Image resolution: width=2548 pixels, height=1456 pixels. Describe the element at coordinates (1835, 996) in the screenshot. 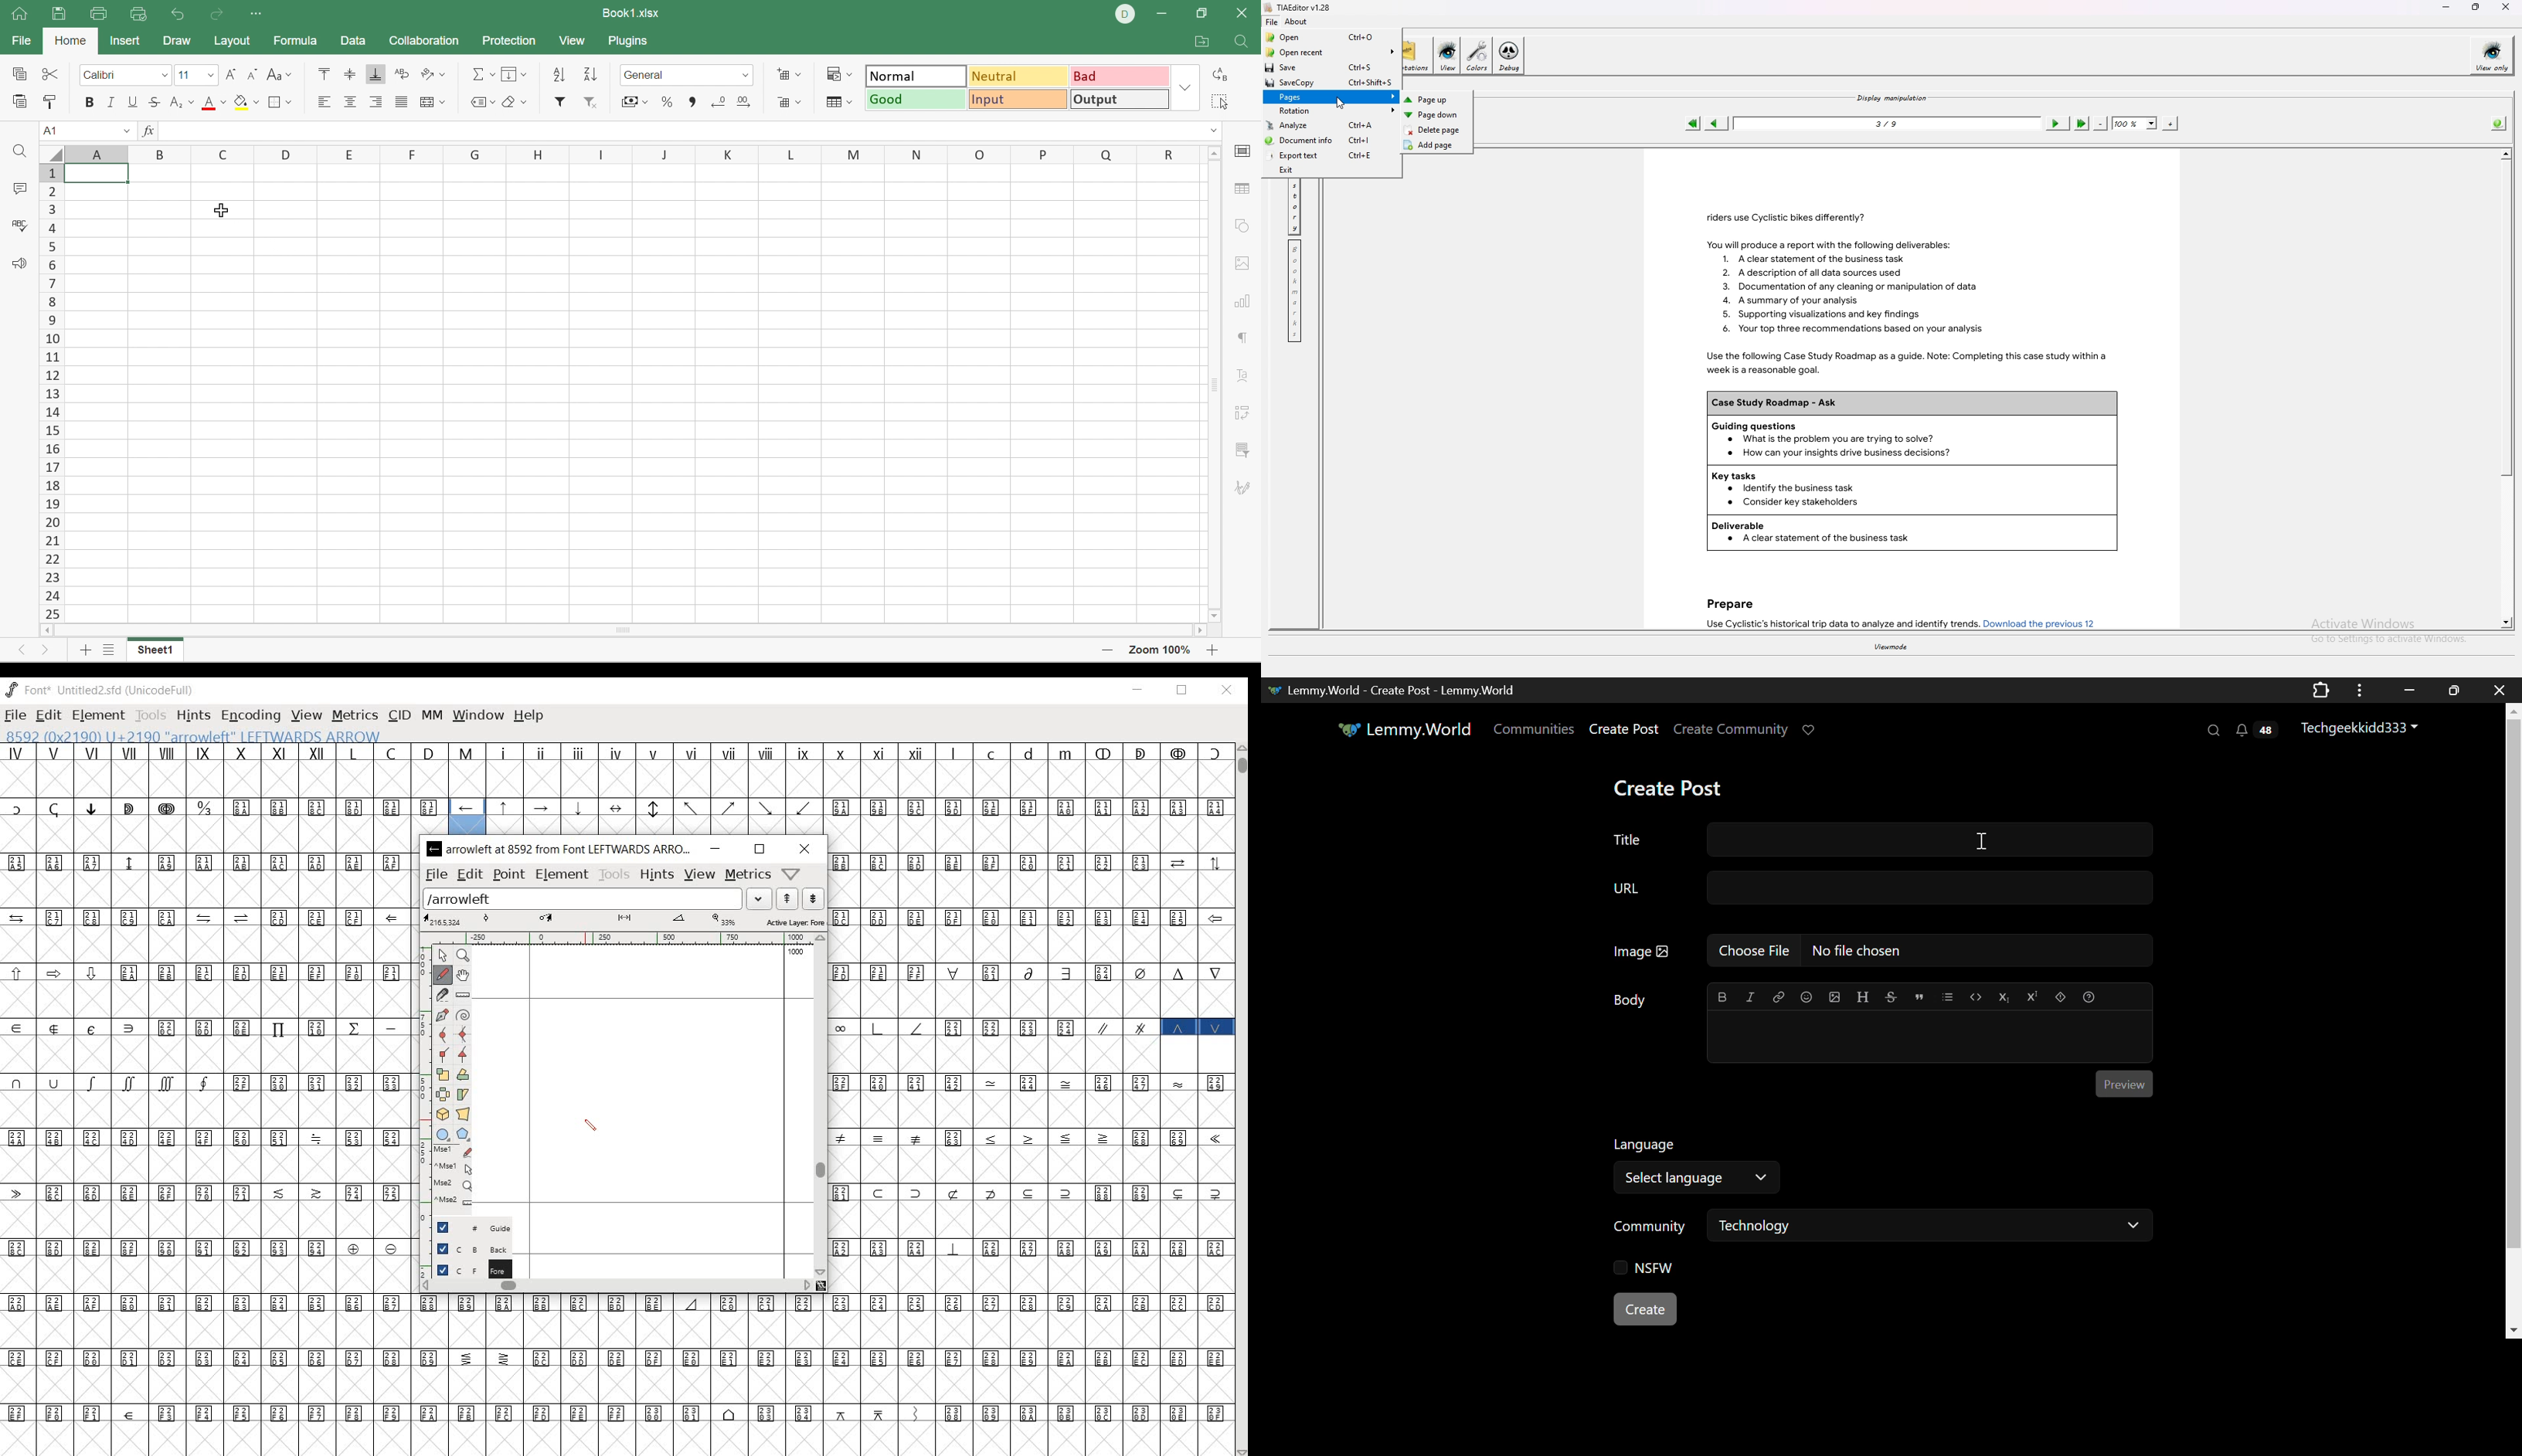

I see `upload image` at that location.